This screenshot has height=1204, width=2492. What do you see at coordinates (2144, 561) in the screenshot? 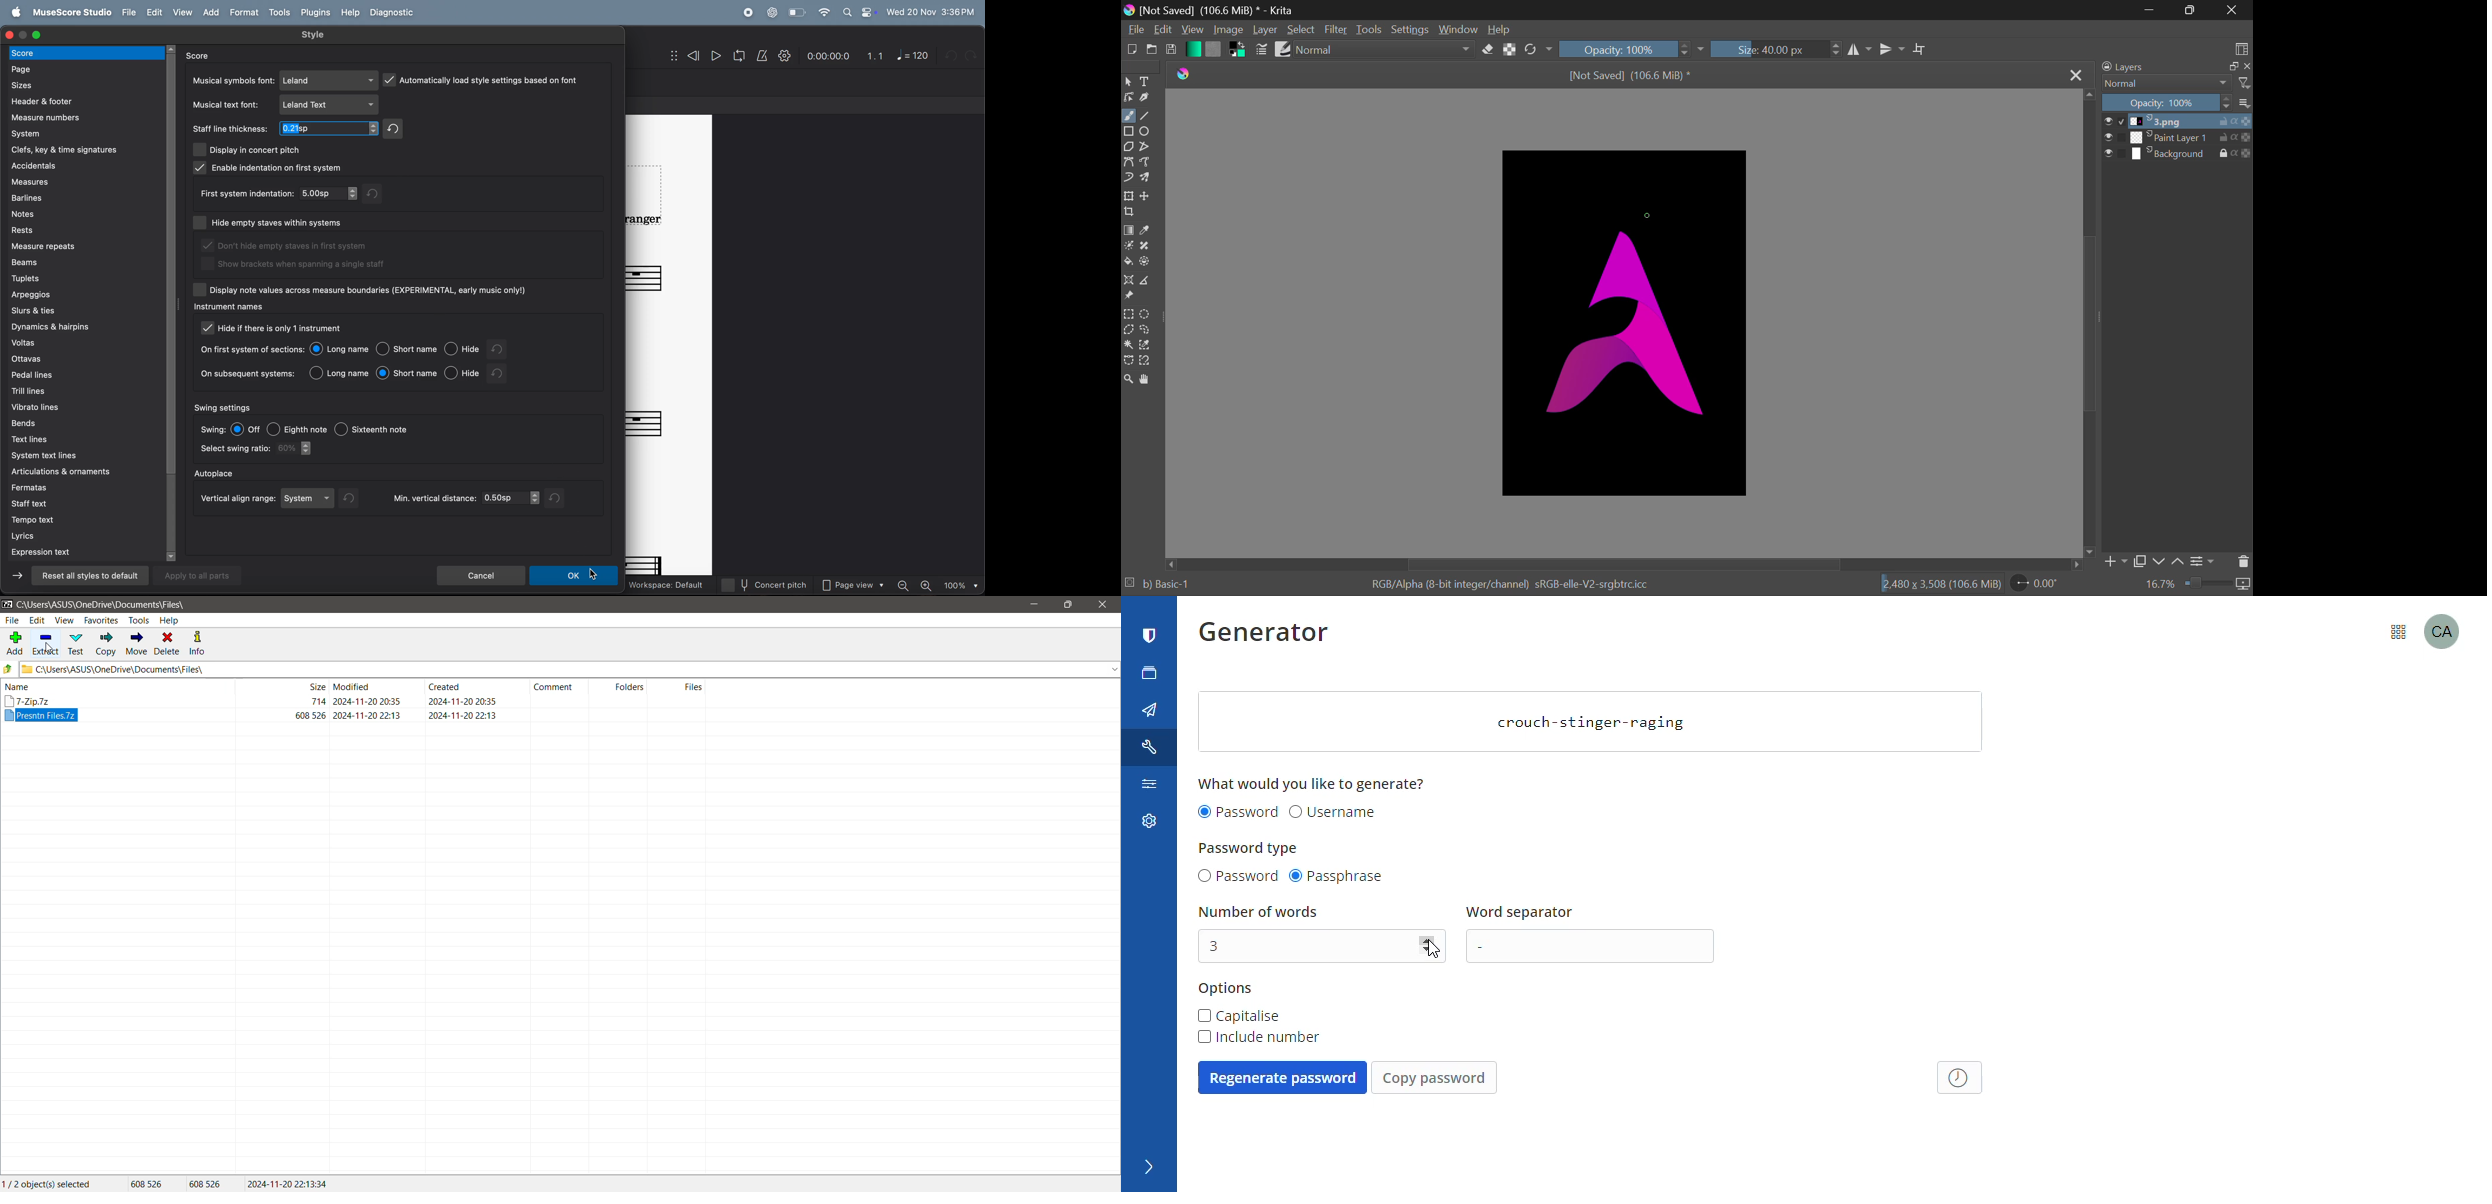
I see `Copy Layer` at bounding box center [2144, 561].